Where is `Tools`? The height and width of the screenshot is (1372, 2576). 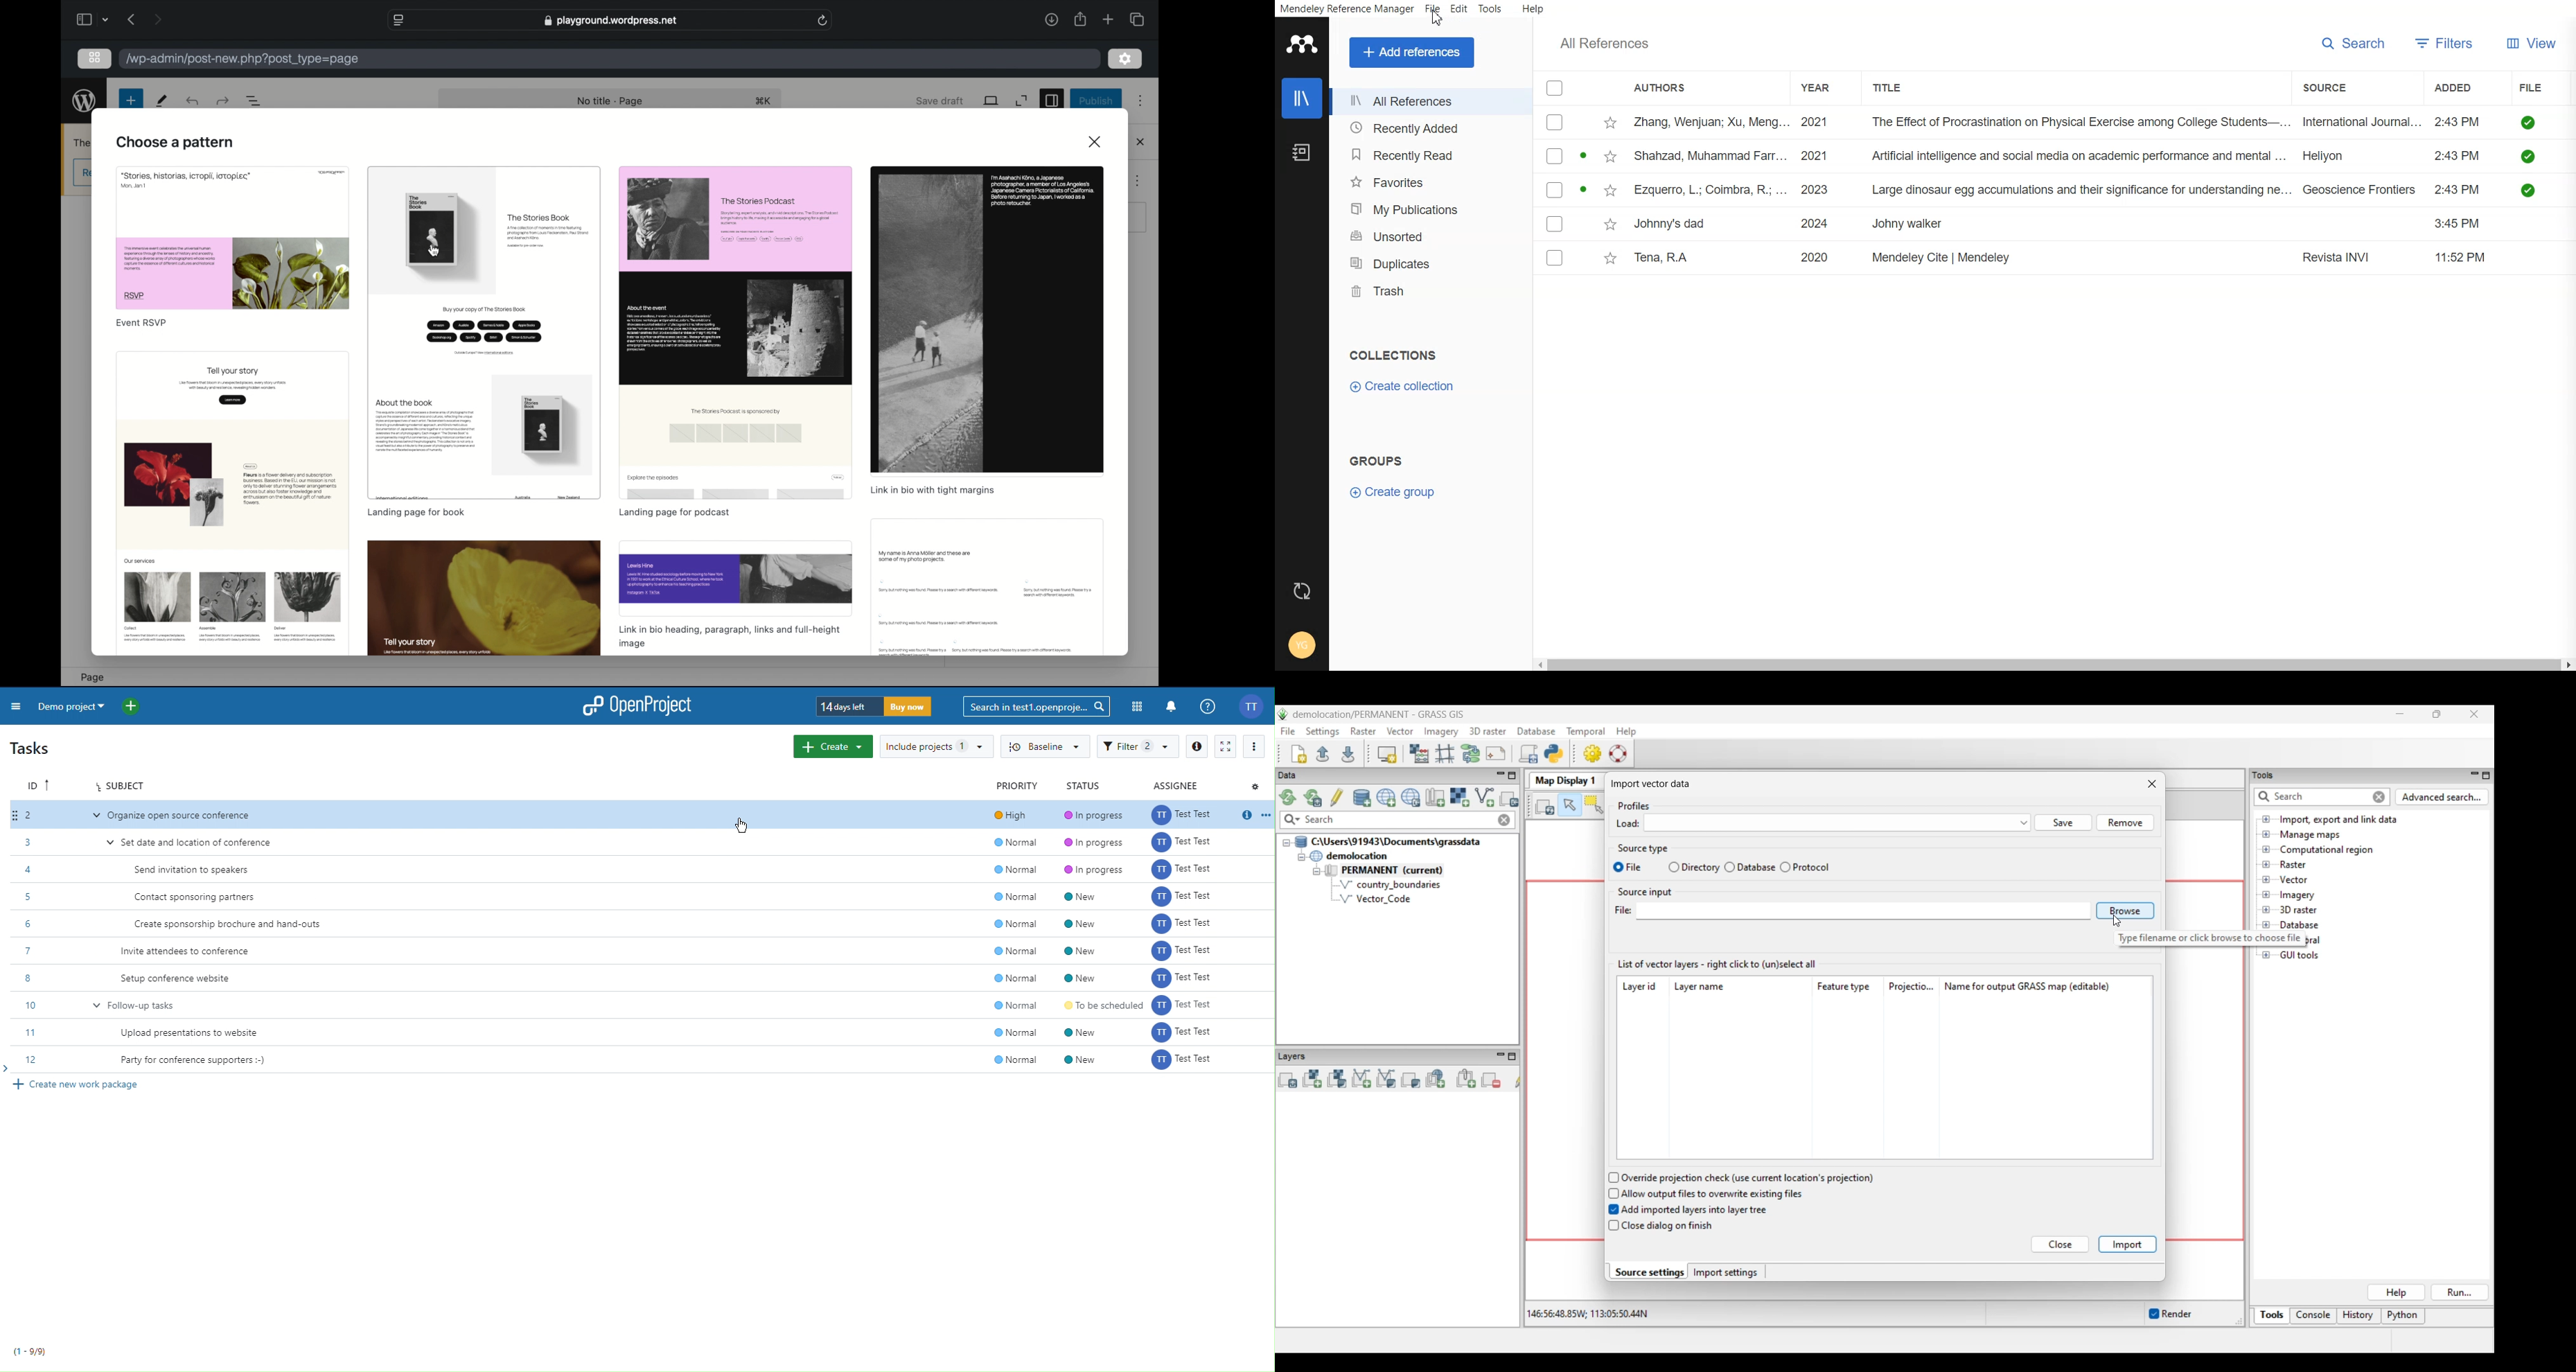 Tools is located at coordinates (1489, 9).